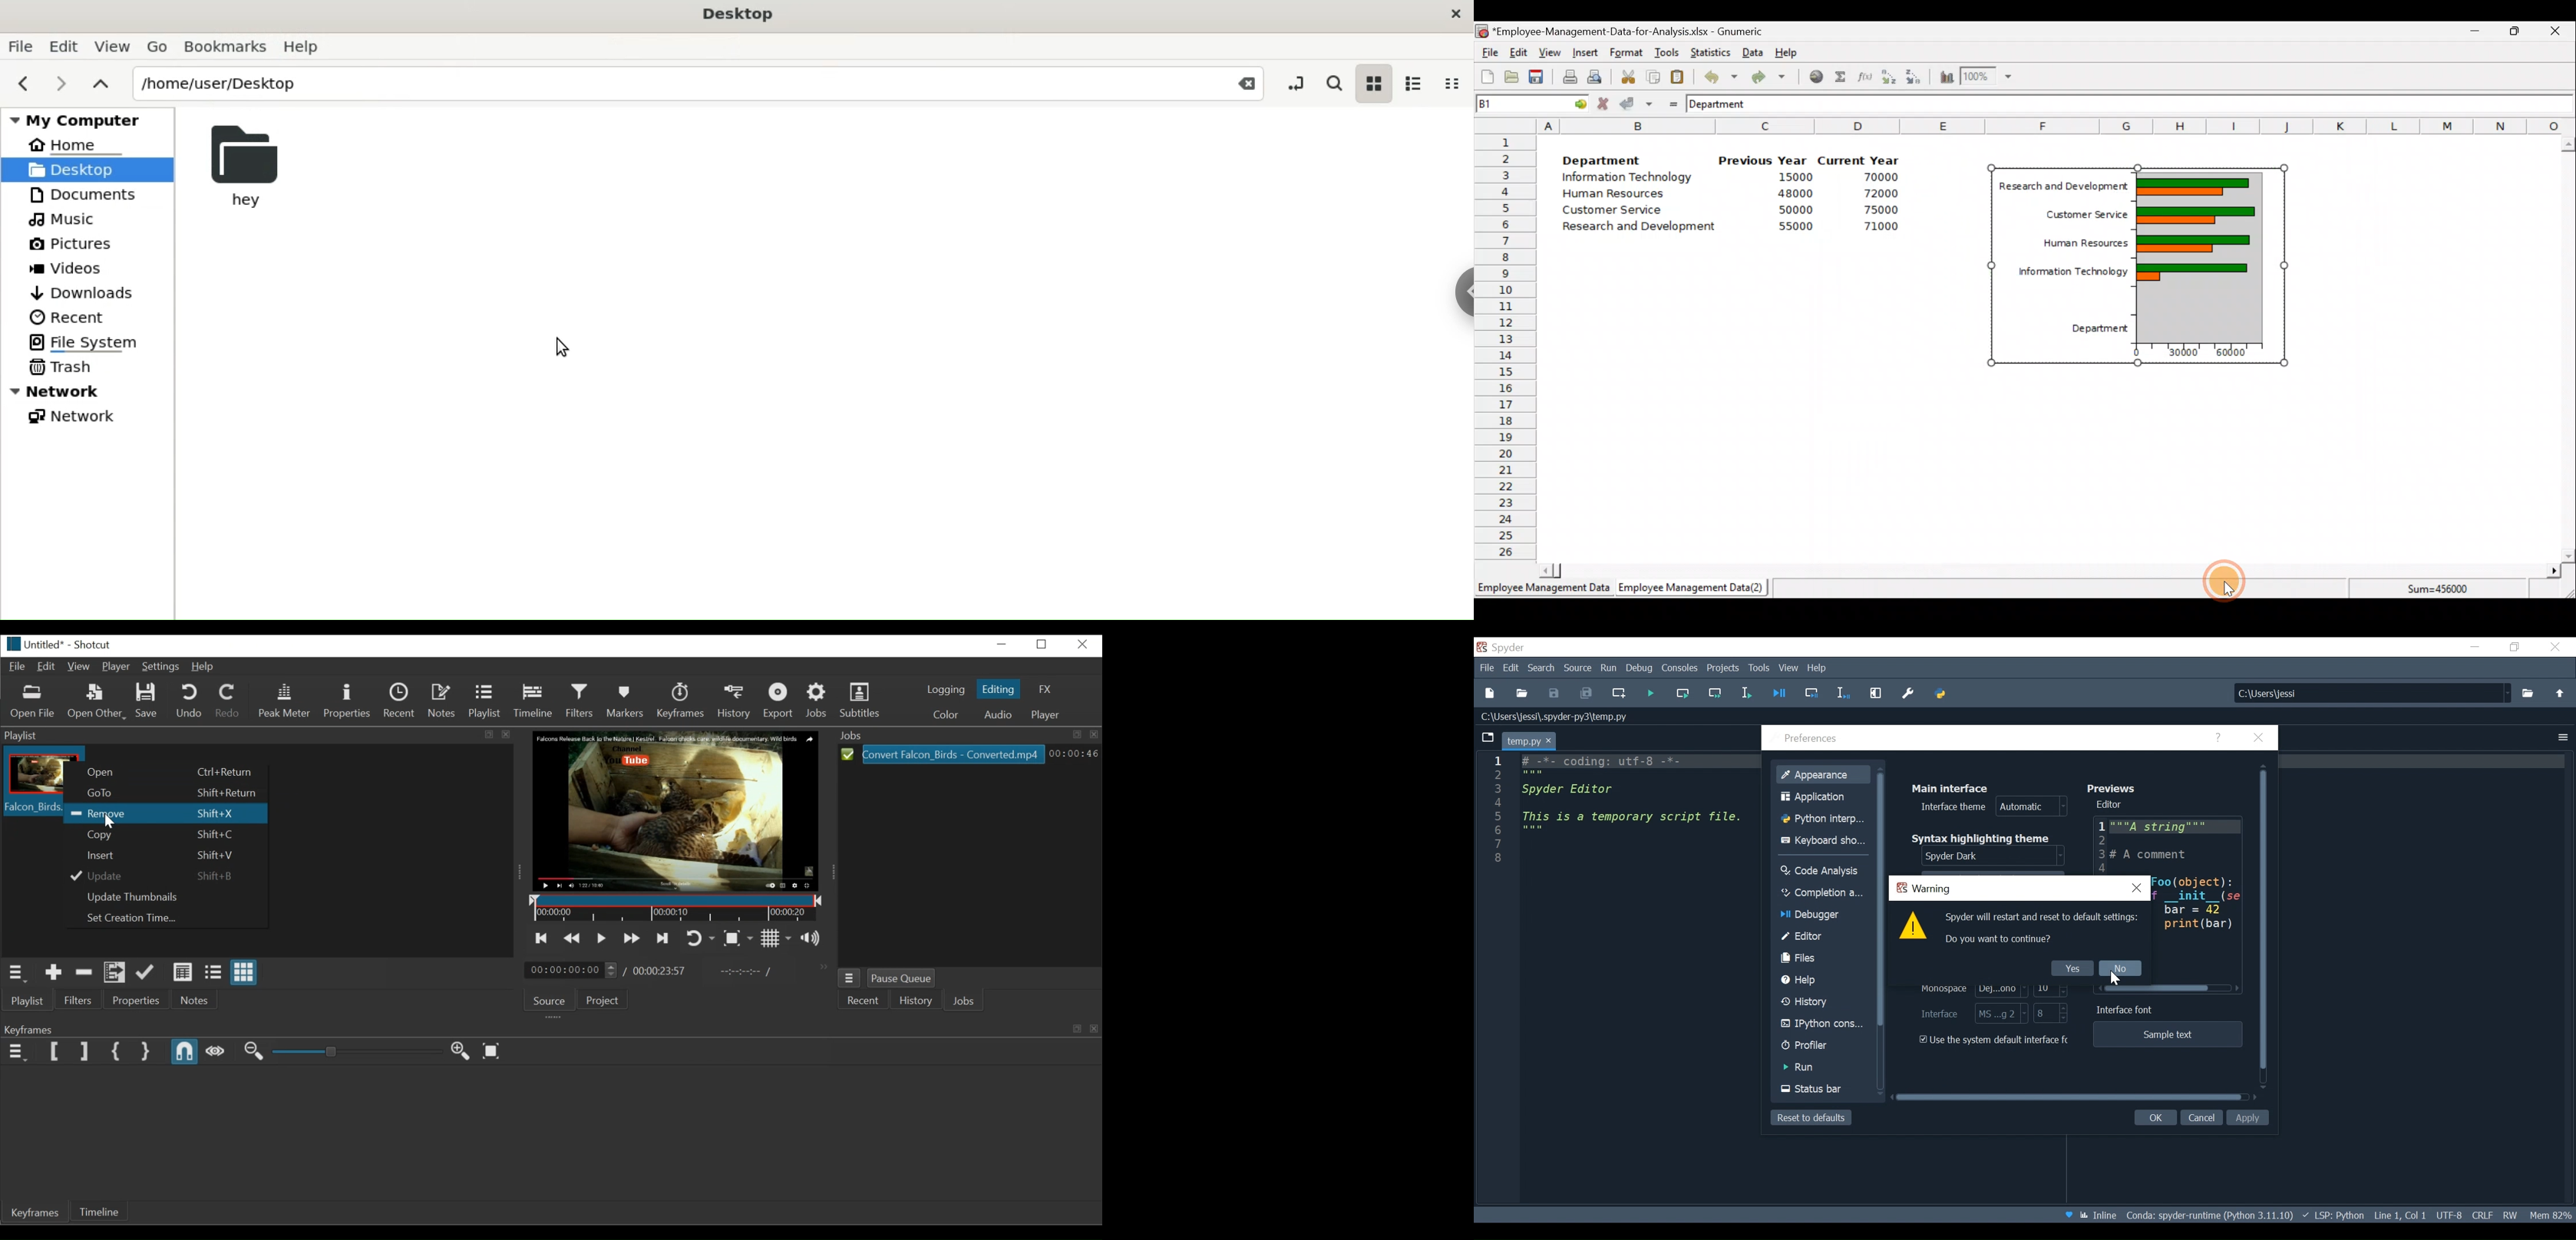 The height and width of the screenshot is (1260, 2576). What do you see at coordinates (83, 341) in the screenshot?
I see `File System` at bounding box center [83, 341].